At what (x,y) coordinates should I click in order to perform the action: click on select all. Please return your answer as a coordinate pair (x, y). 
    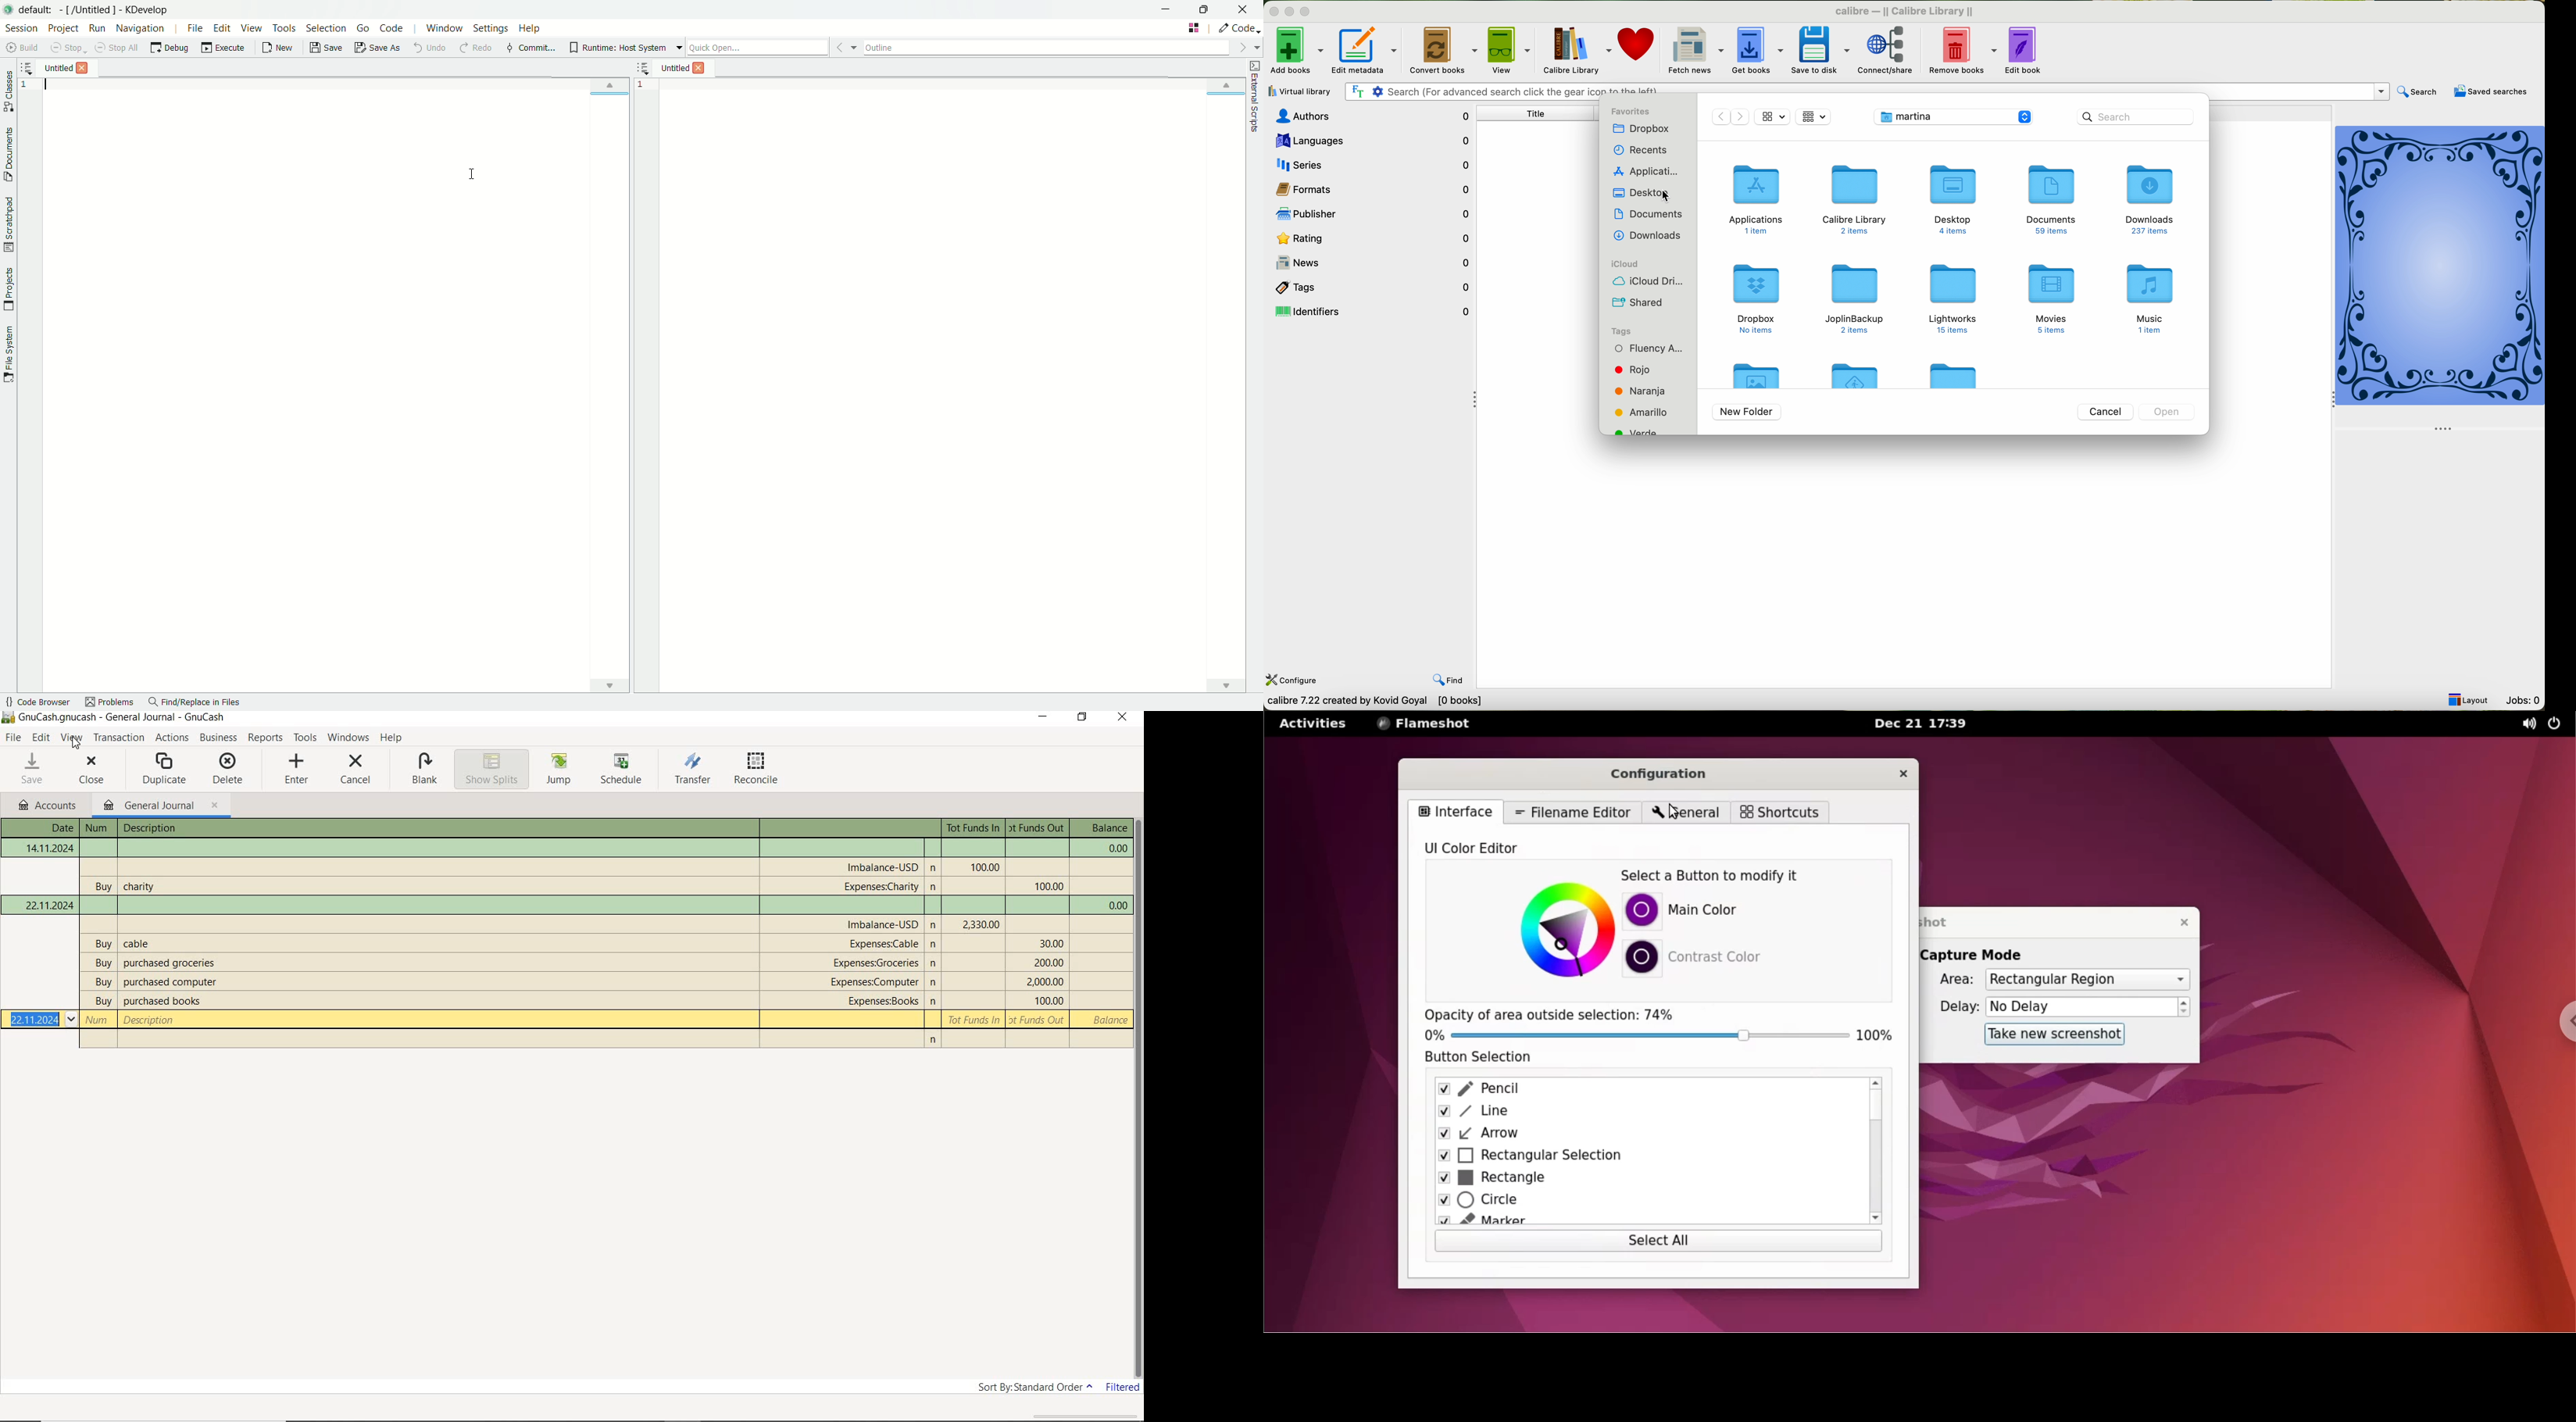
    Looking at the image, I should click on (1654, 1243).